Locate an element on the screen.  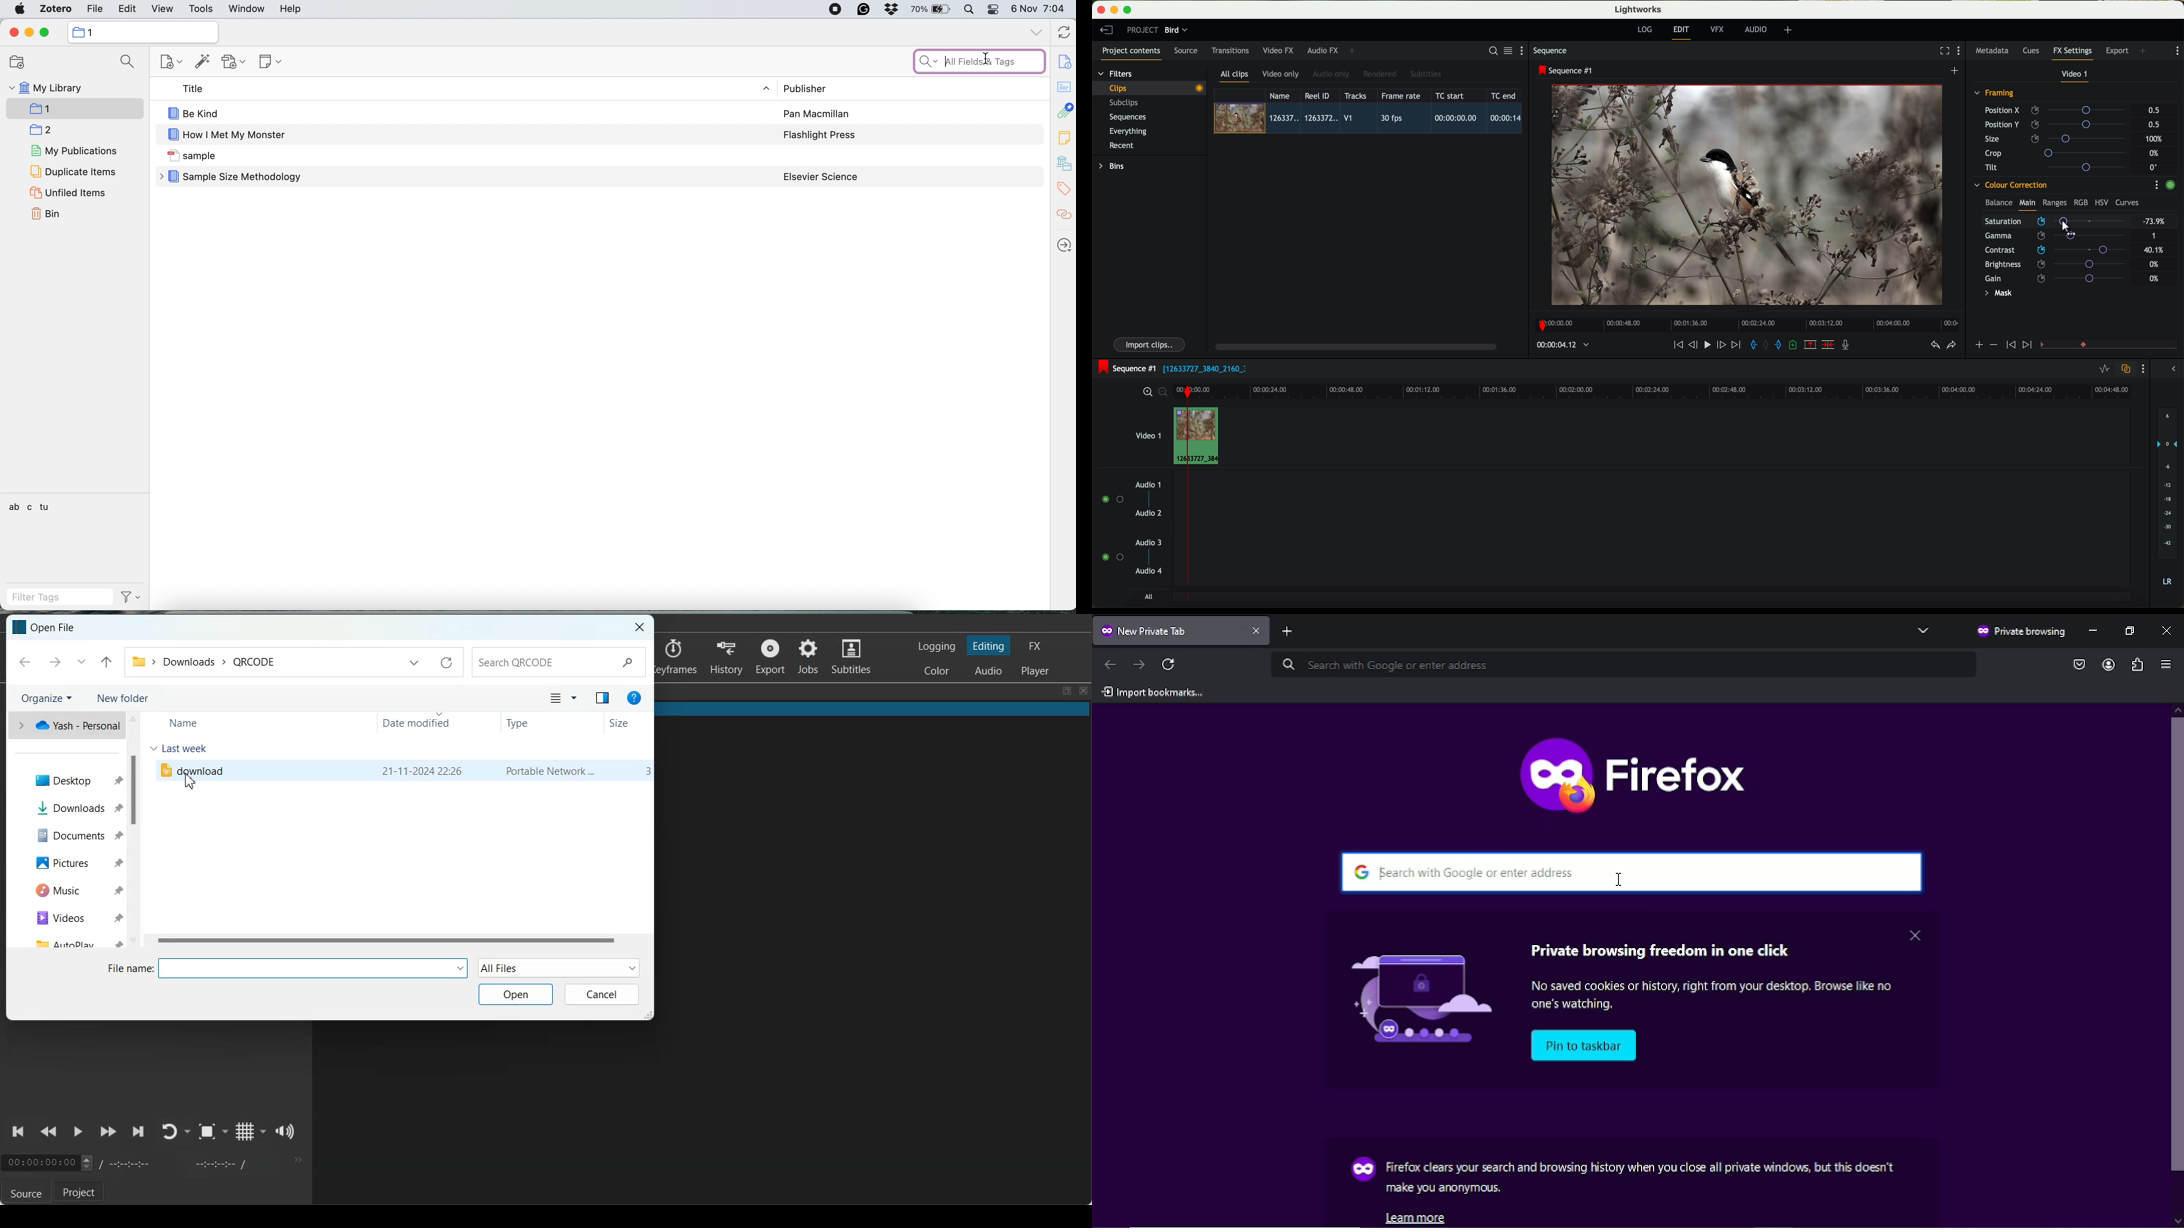
audio 3 is located at coordinates (1144, 542).